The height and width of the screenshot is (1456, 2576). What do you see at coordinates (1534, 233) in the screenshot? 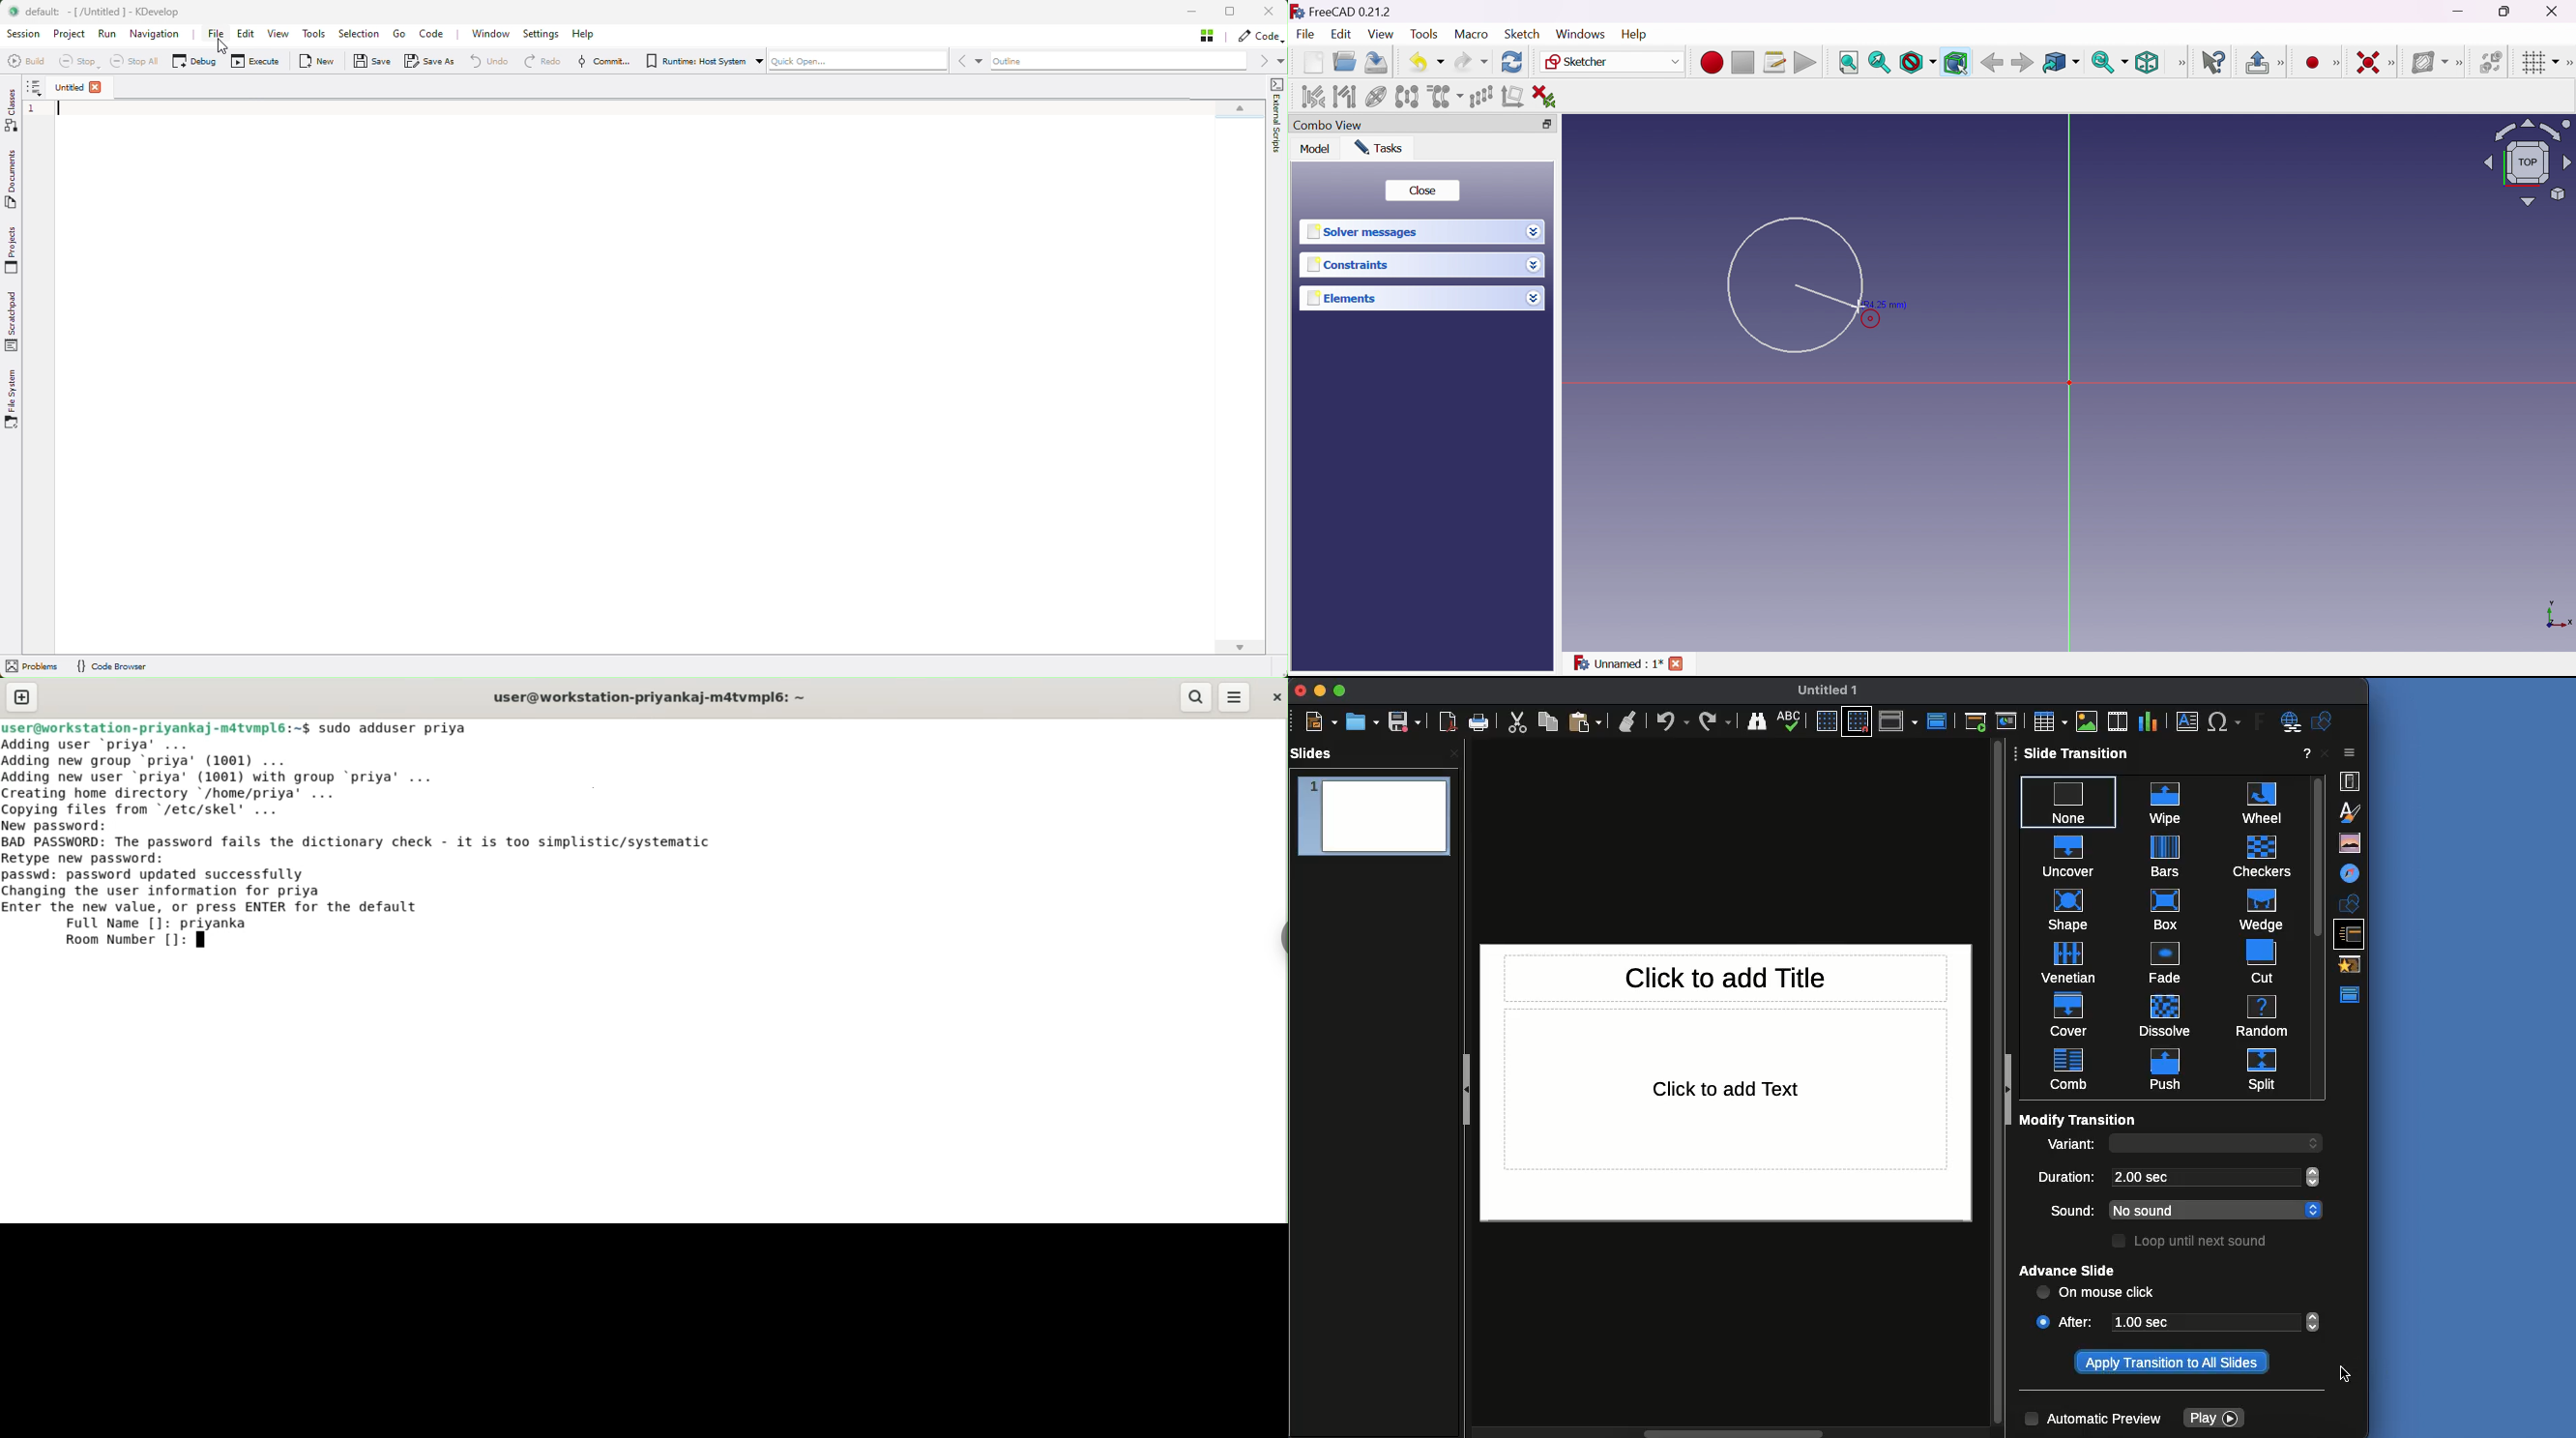
I see `Drop down` at bounding box center [1534, 233].